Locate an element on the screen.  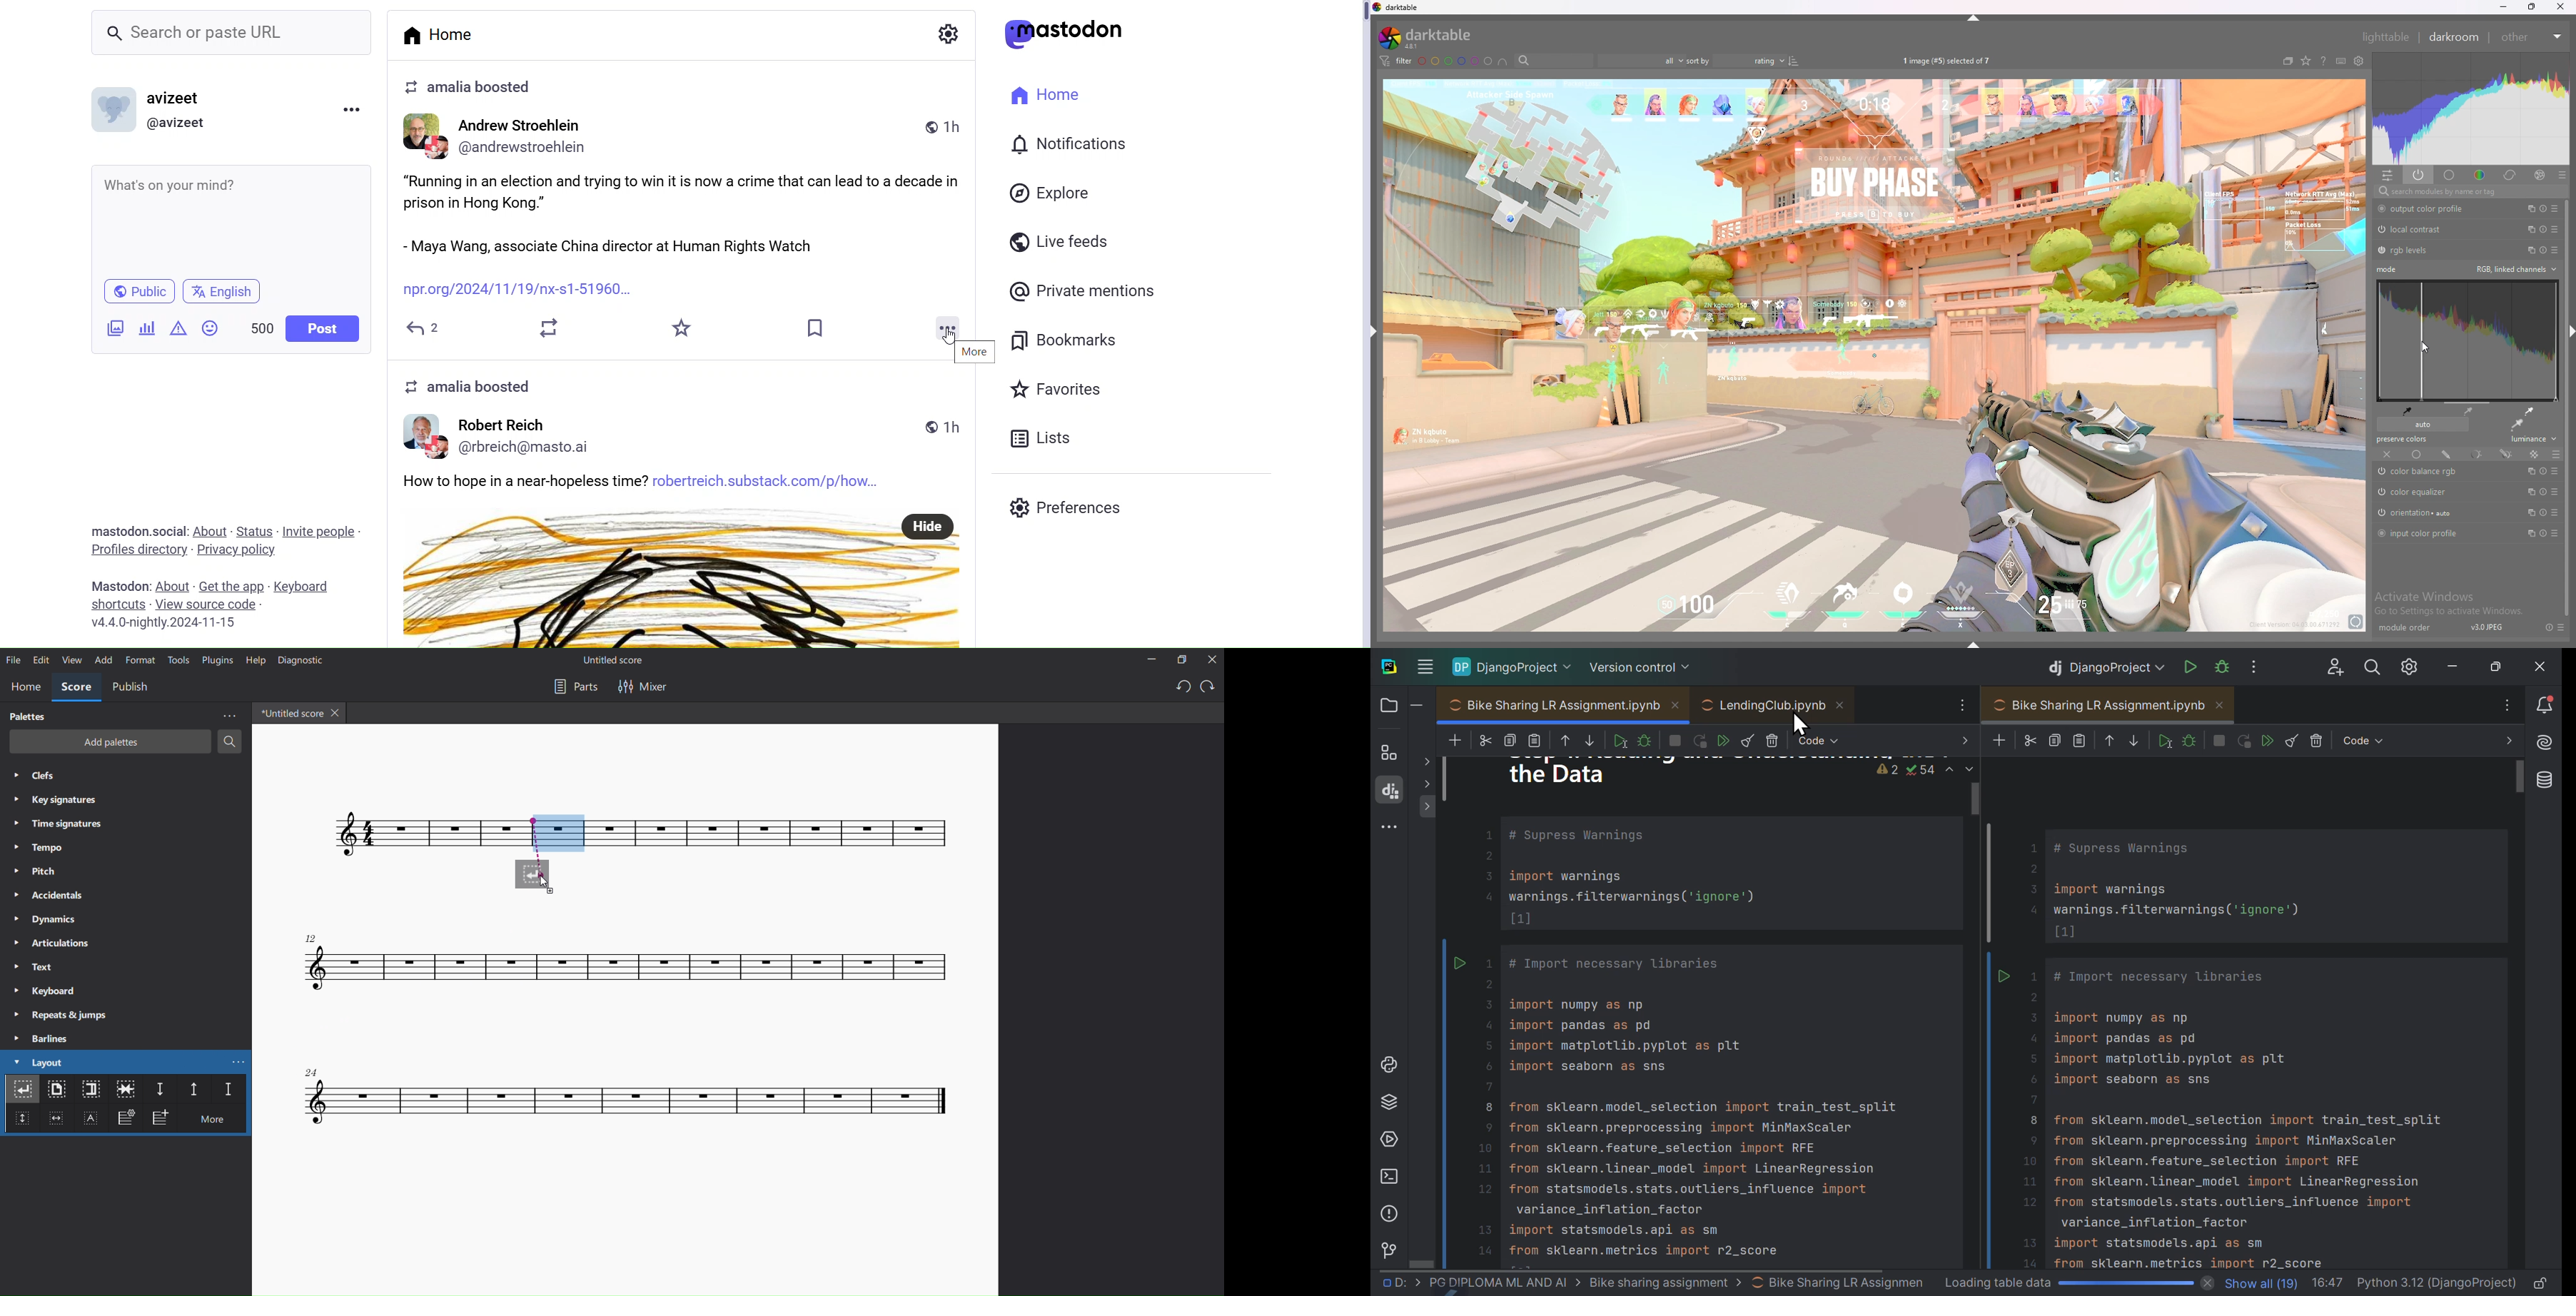
output color profile is located at coordinates (2431, 208).